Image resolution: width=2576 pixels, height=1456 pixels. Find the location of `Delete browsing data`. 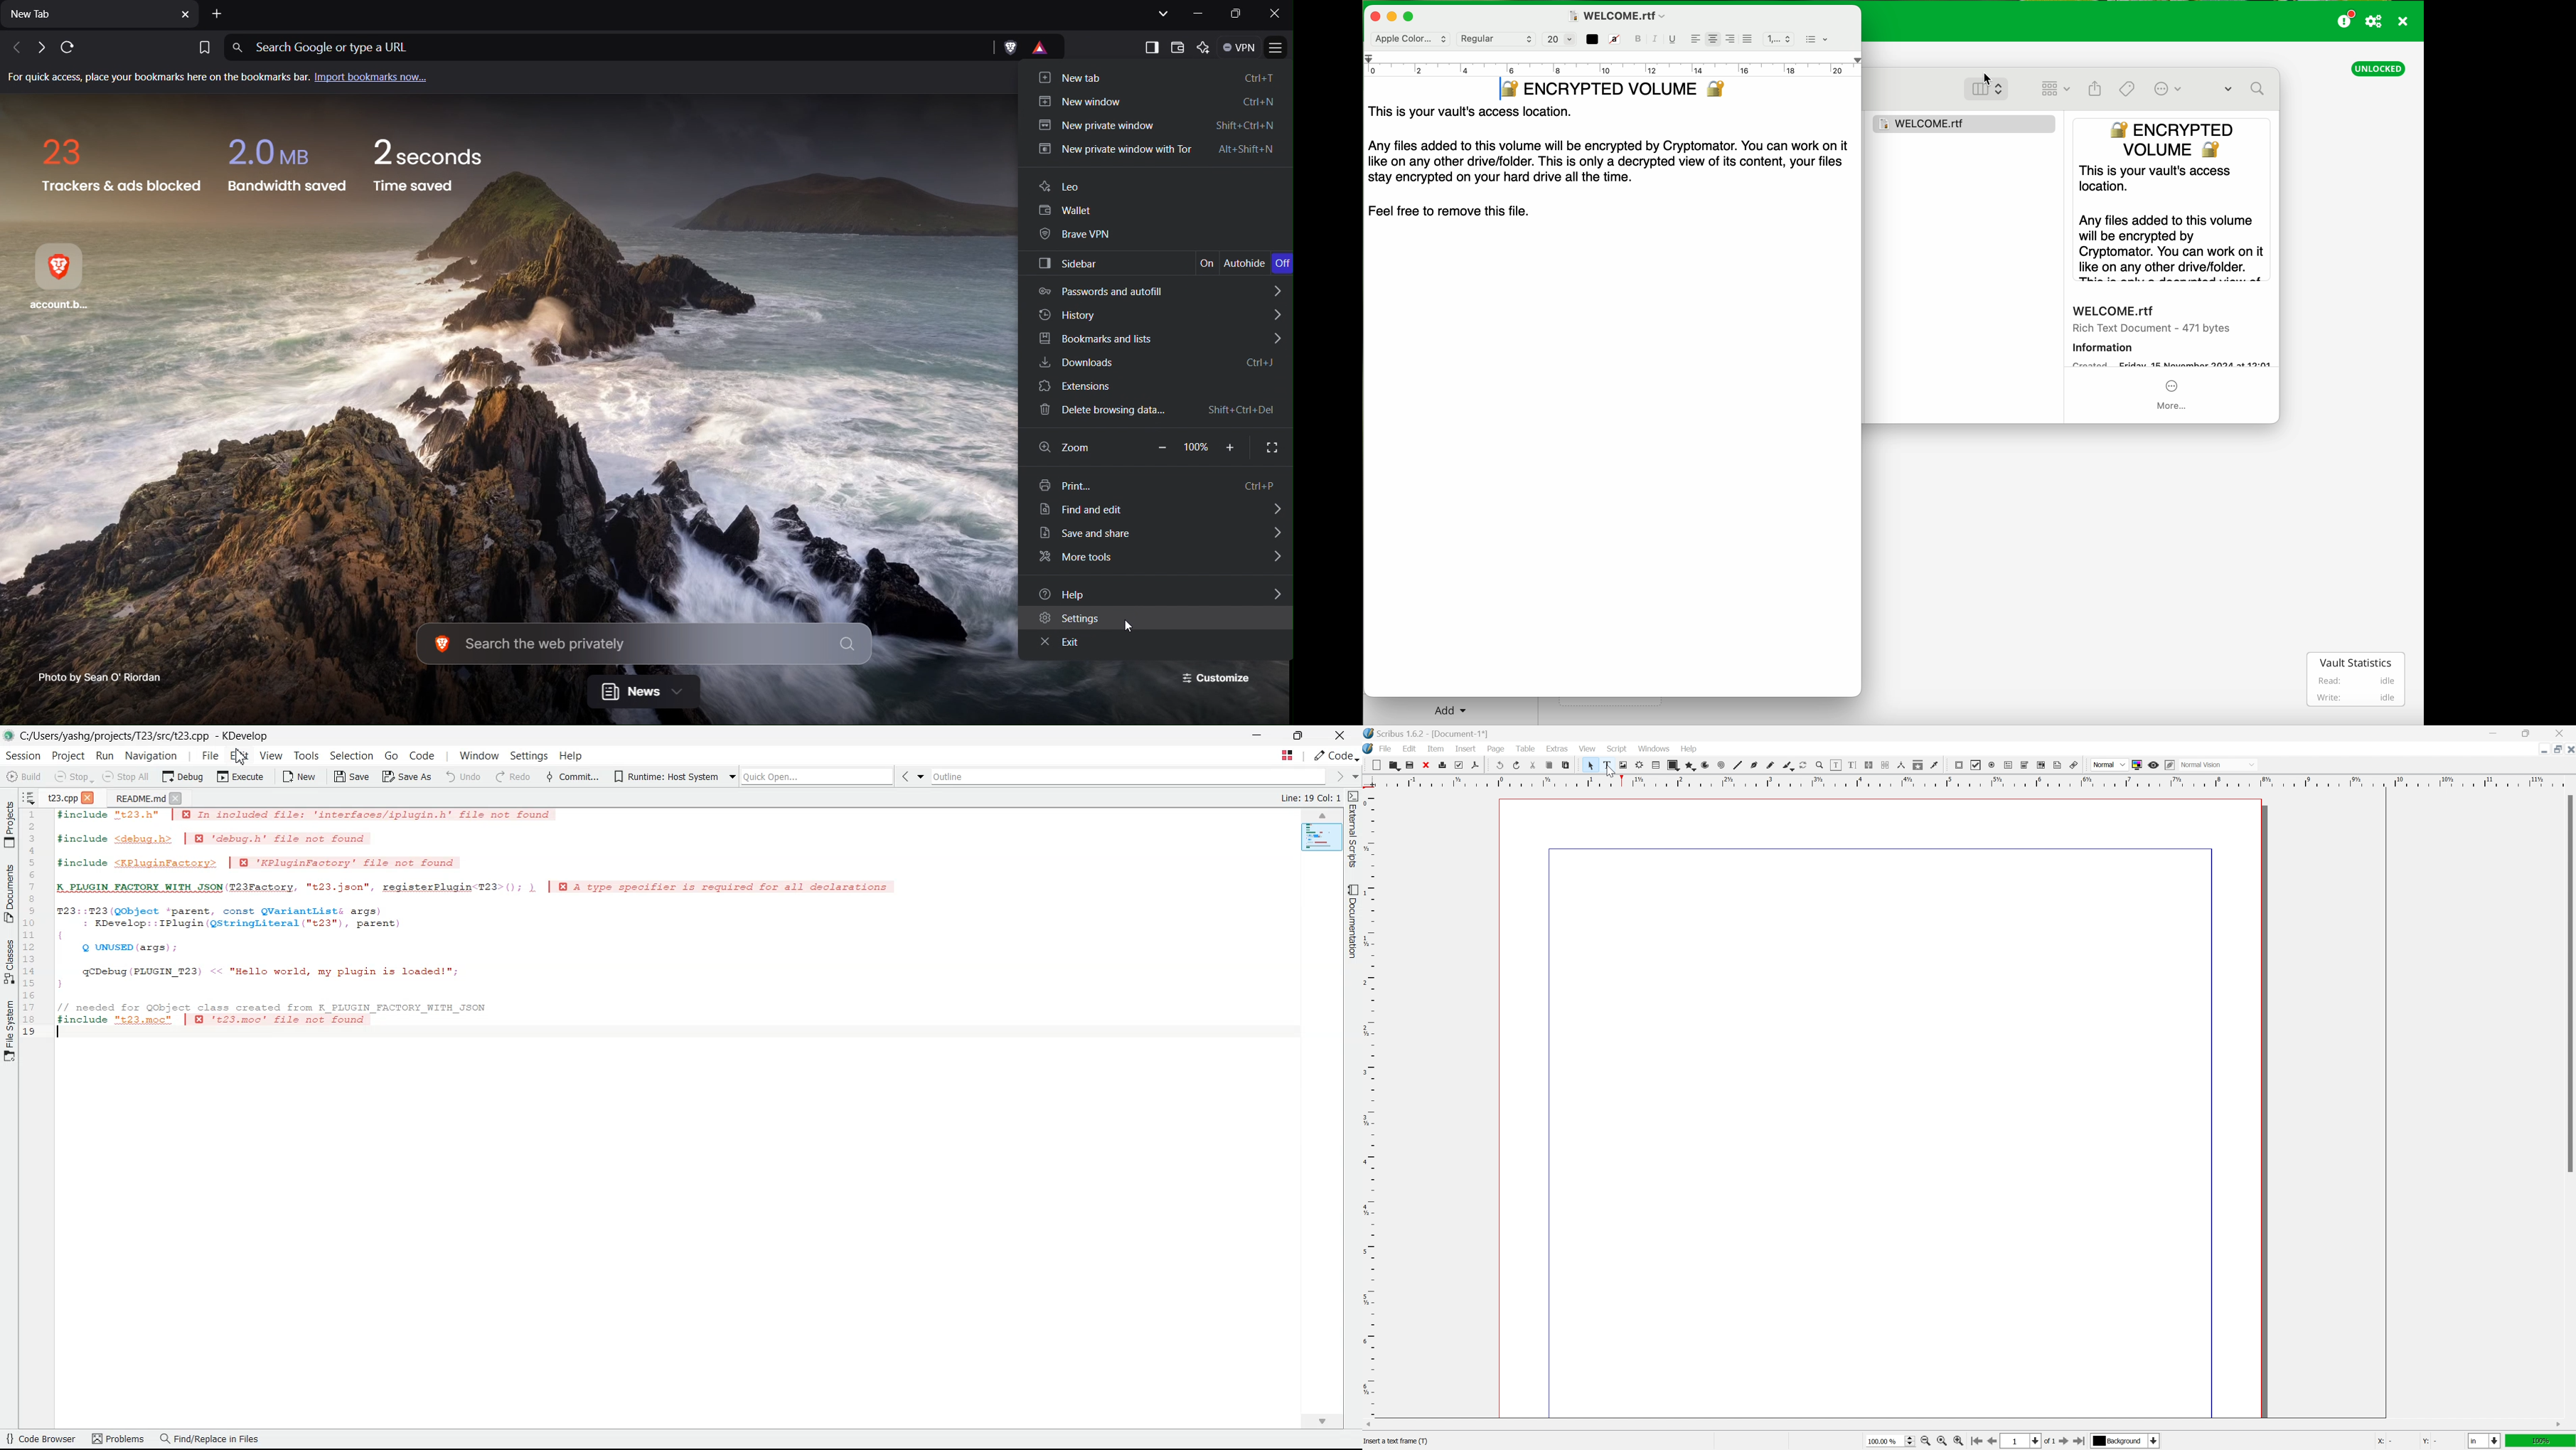

Delete browsing data is located at coordinates (1155, 412).